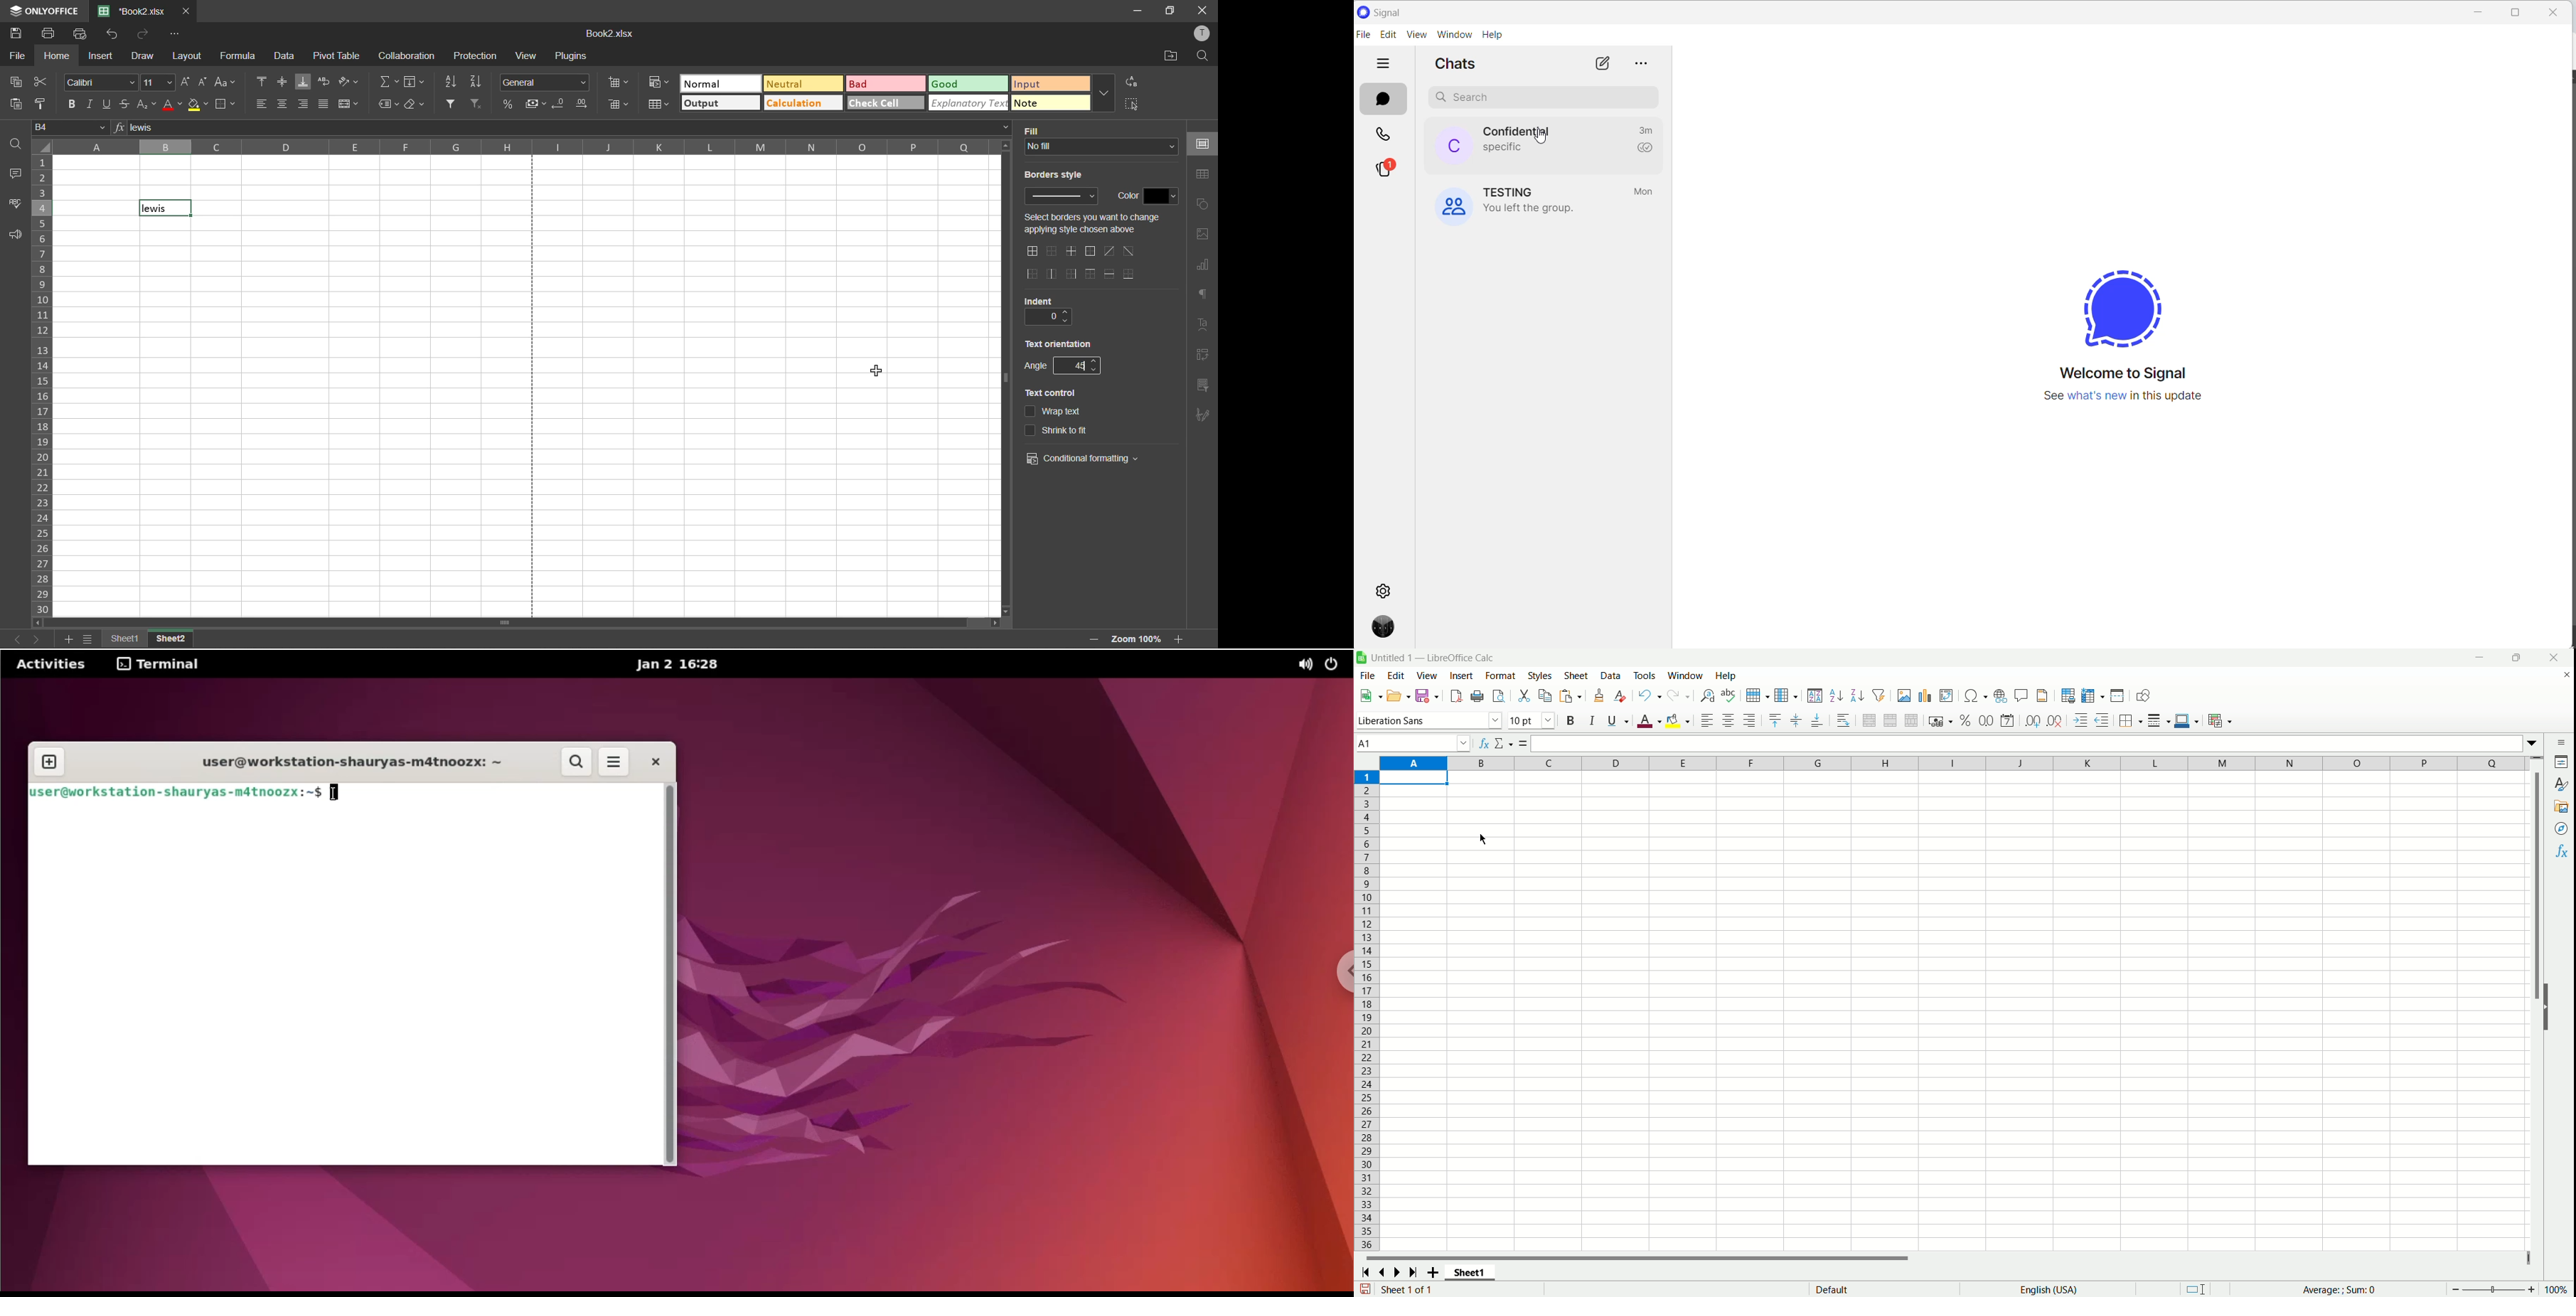 Image resolution: width=2576 pixels, height=1316 pixels. I want to click on view, so click(530, 56).